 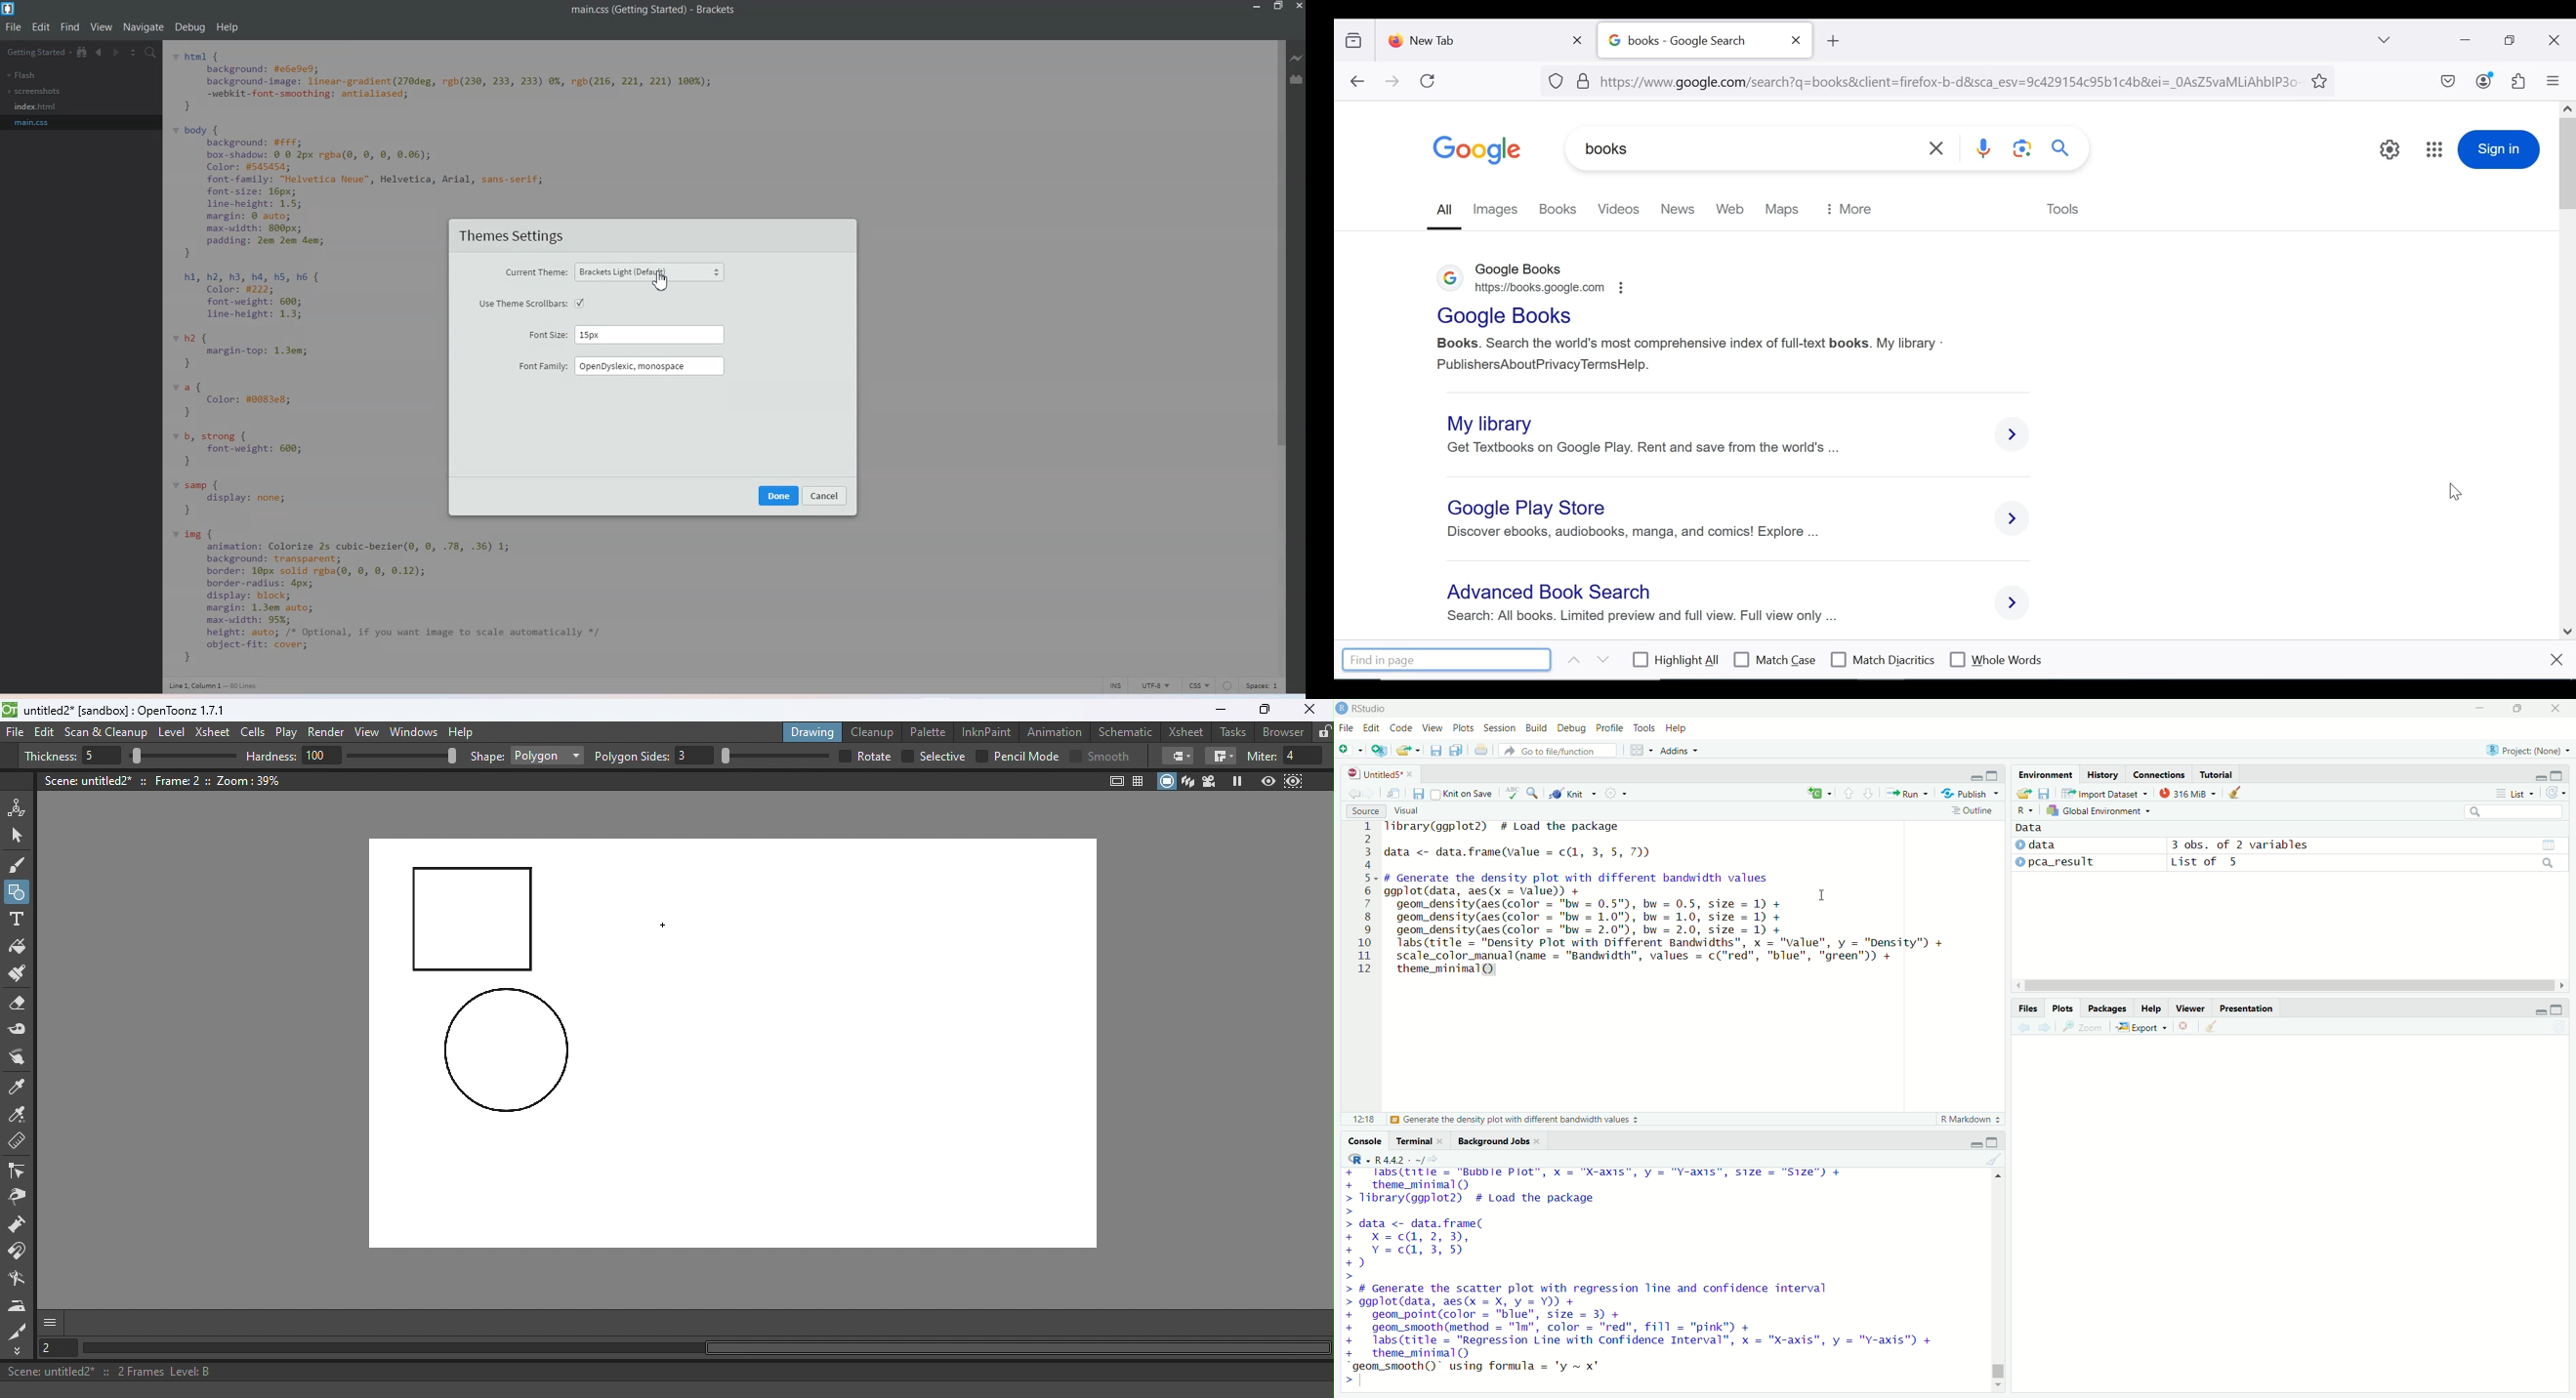 What do you see at coordinates (1907, 793) in the screenshot?
I see `Run` at bounding box center [1907, 793].